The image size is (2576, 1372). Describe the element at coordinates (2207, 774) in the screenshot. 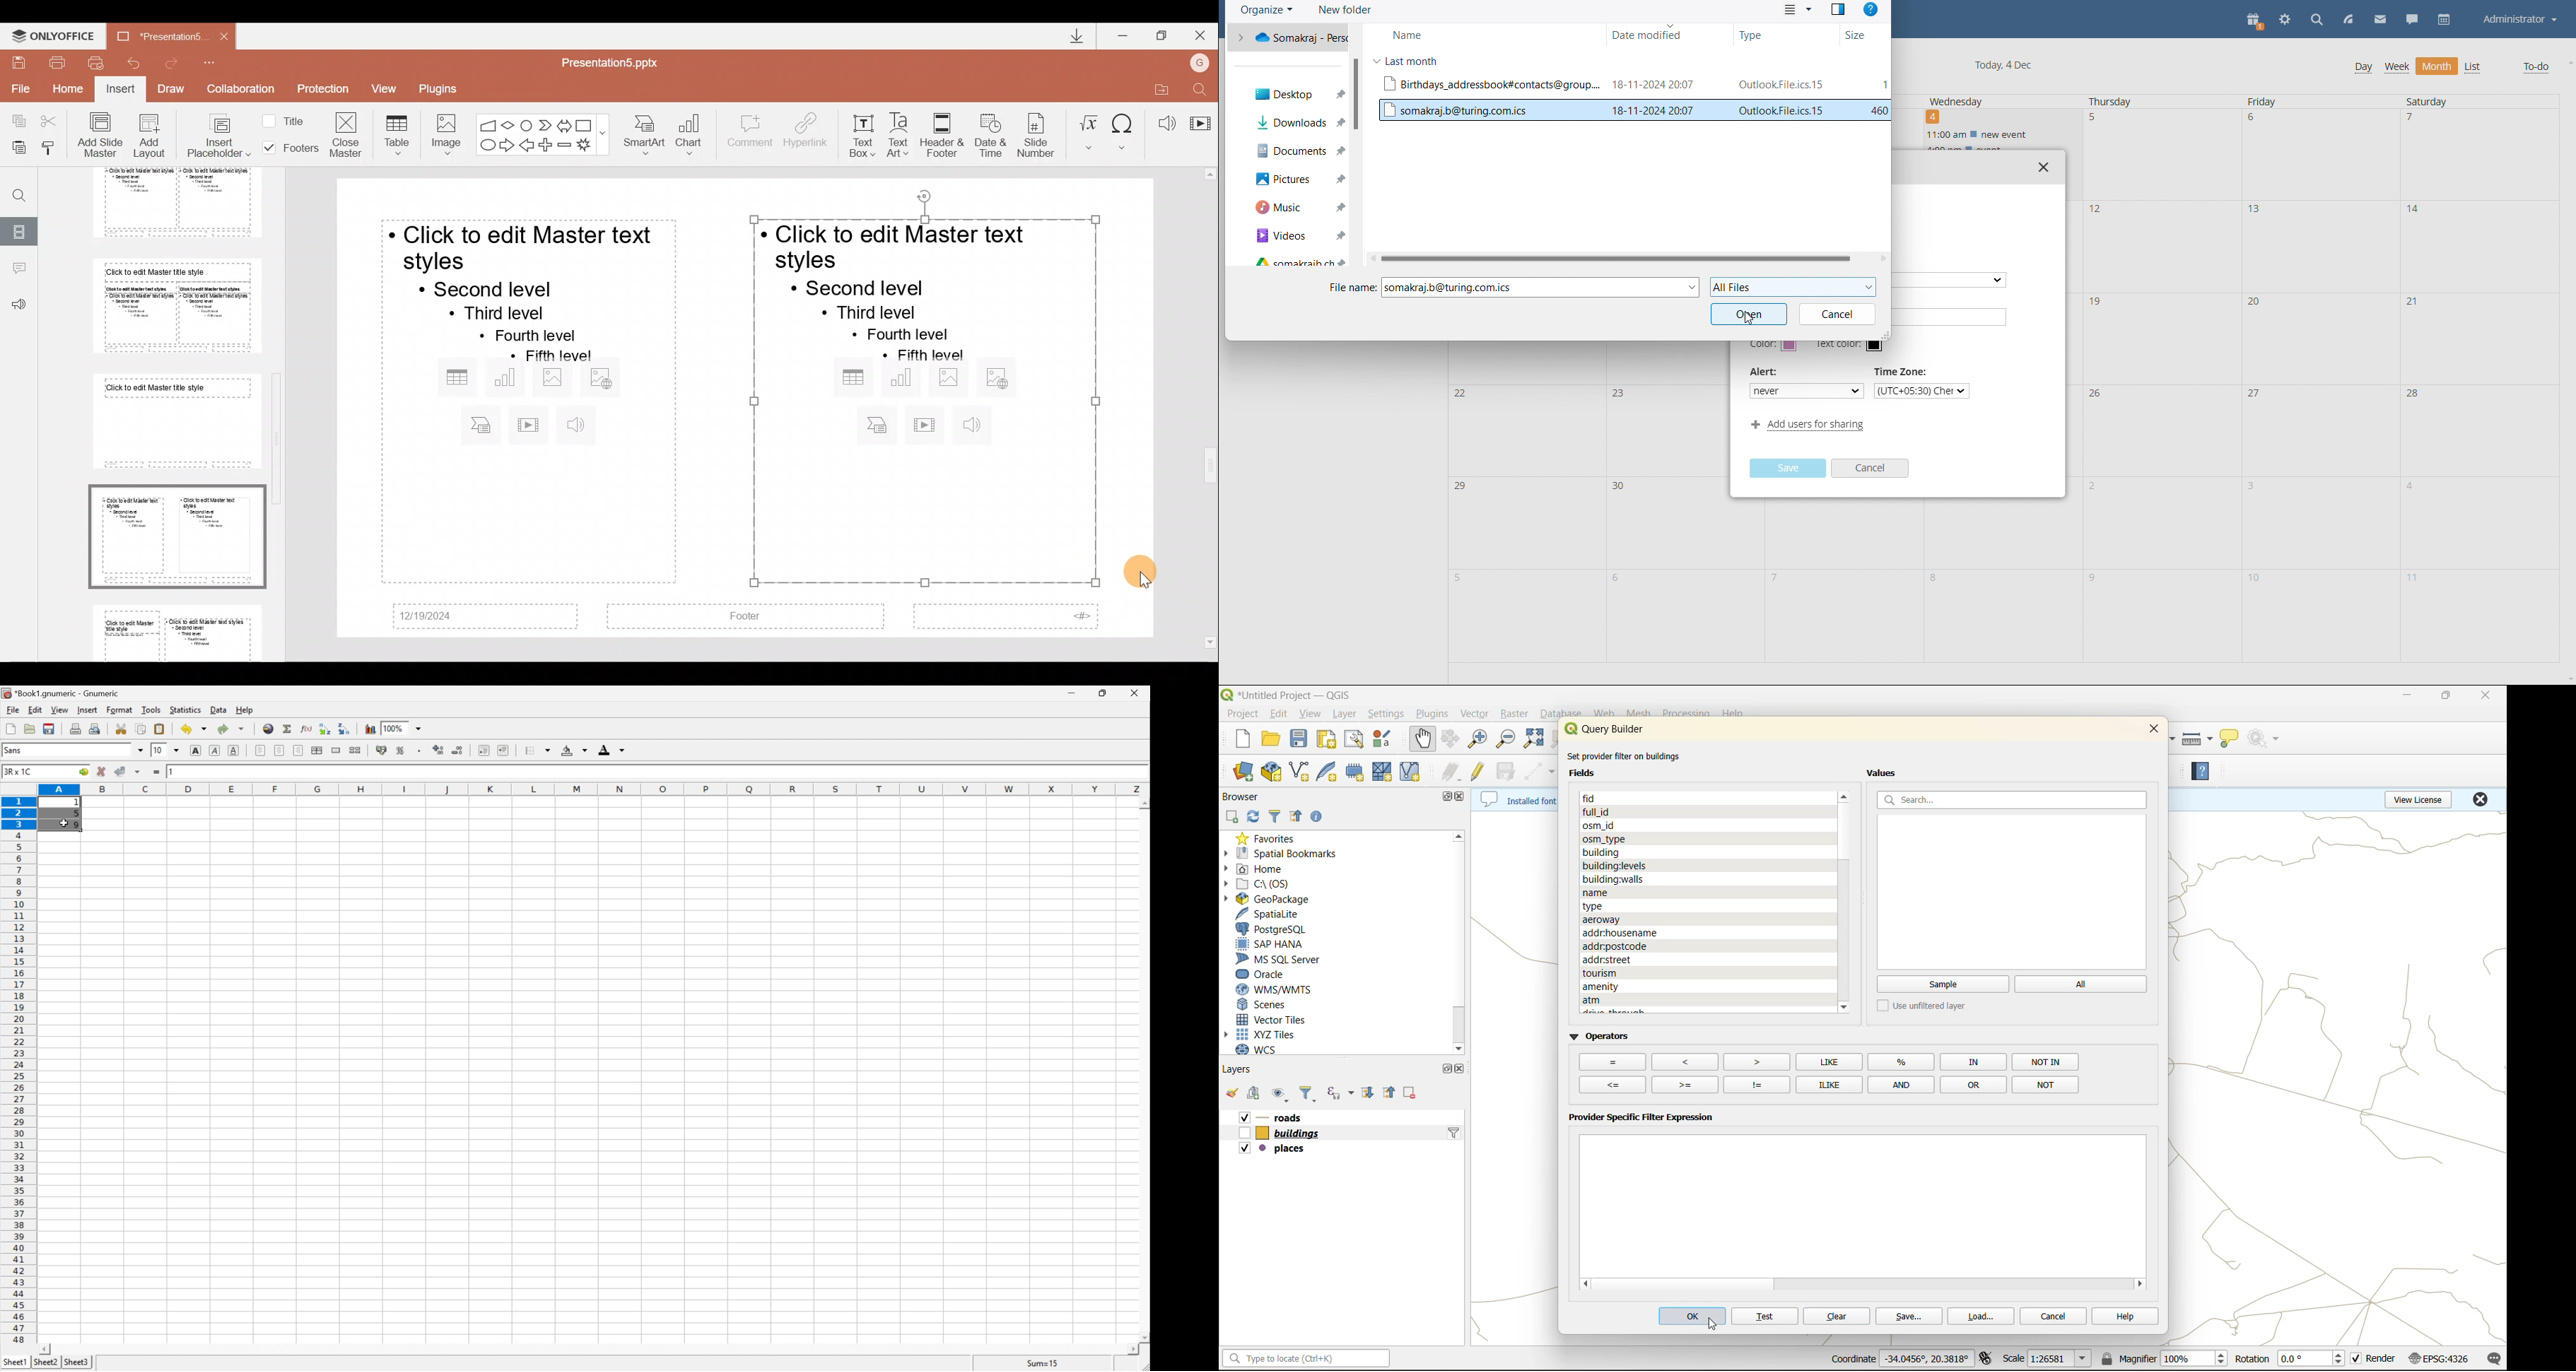

I see `help` at that location.